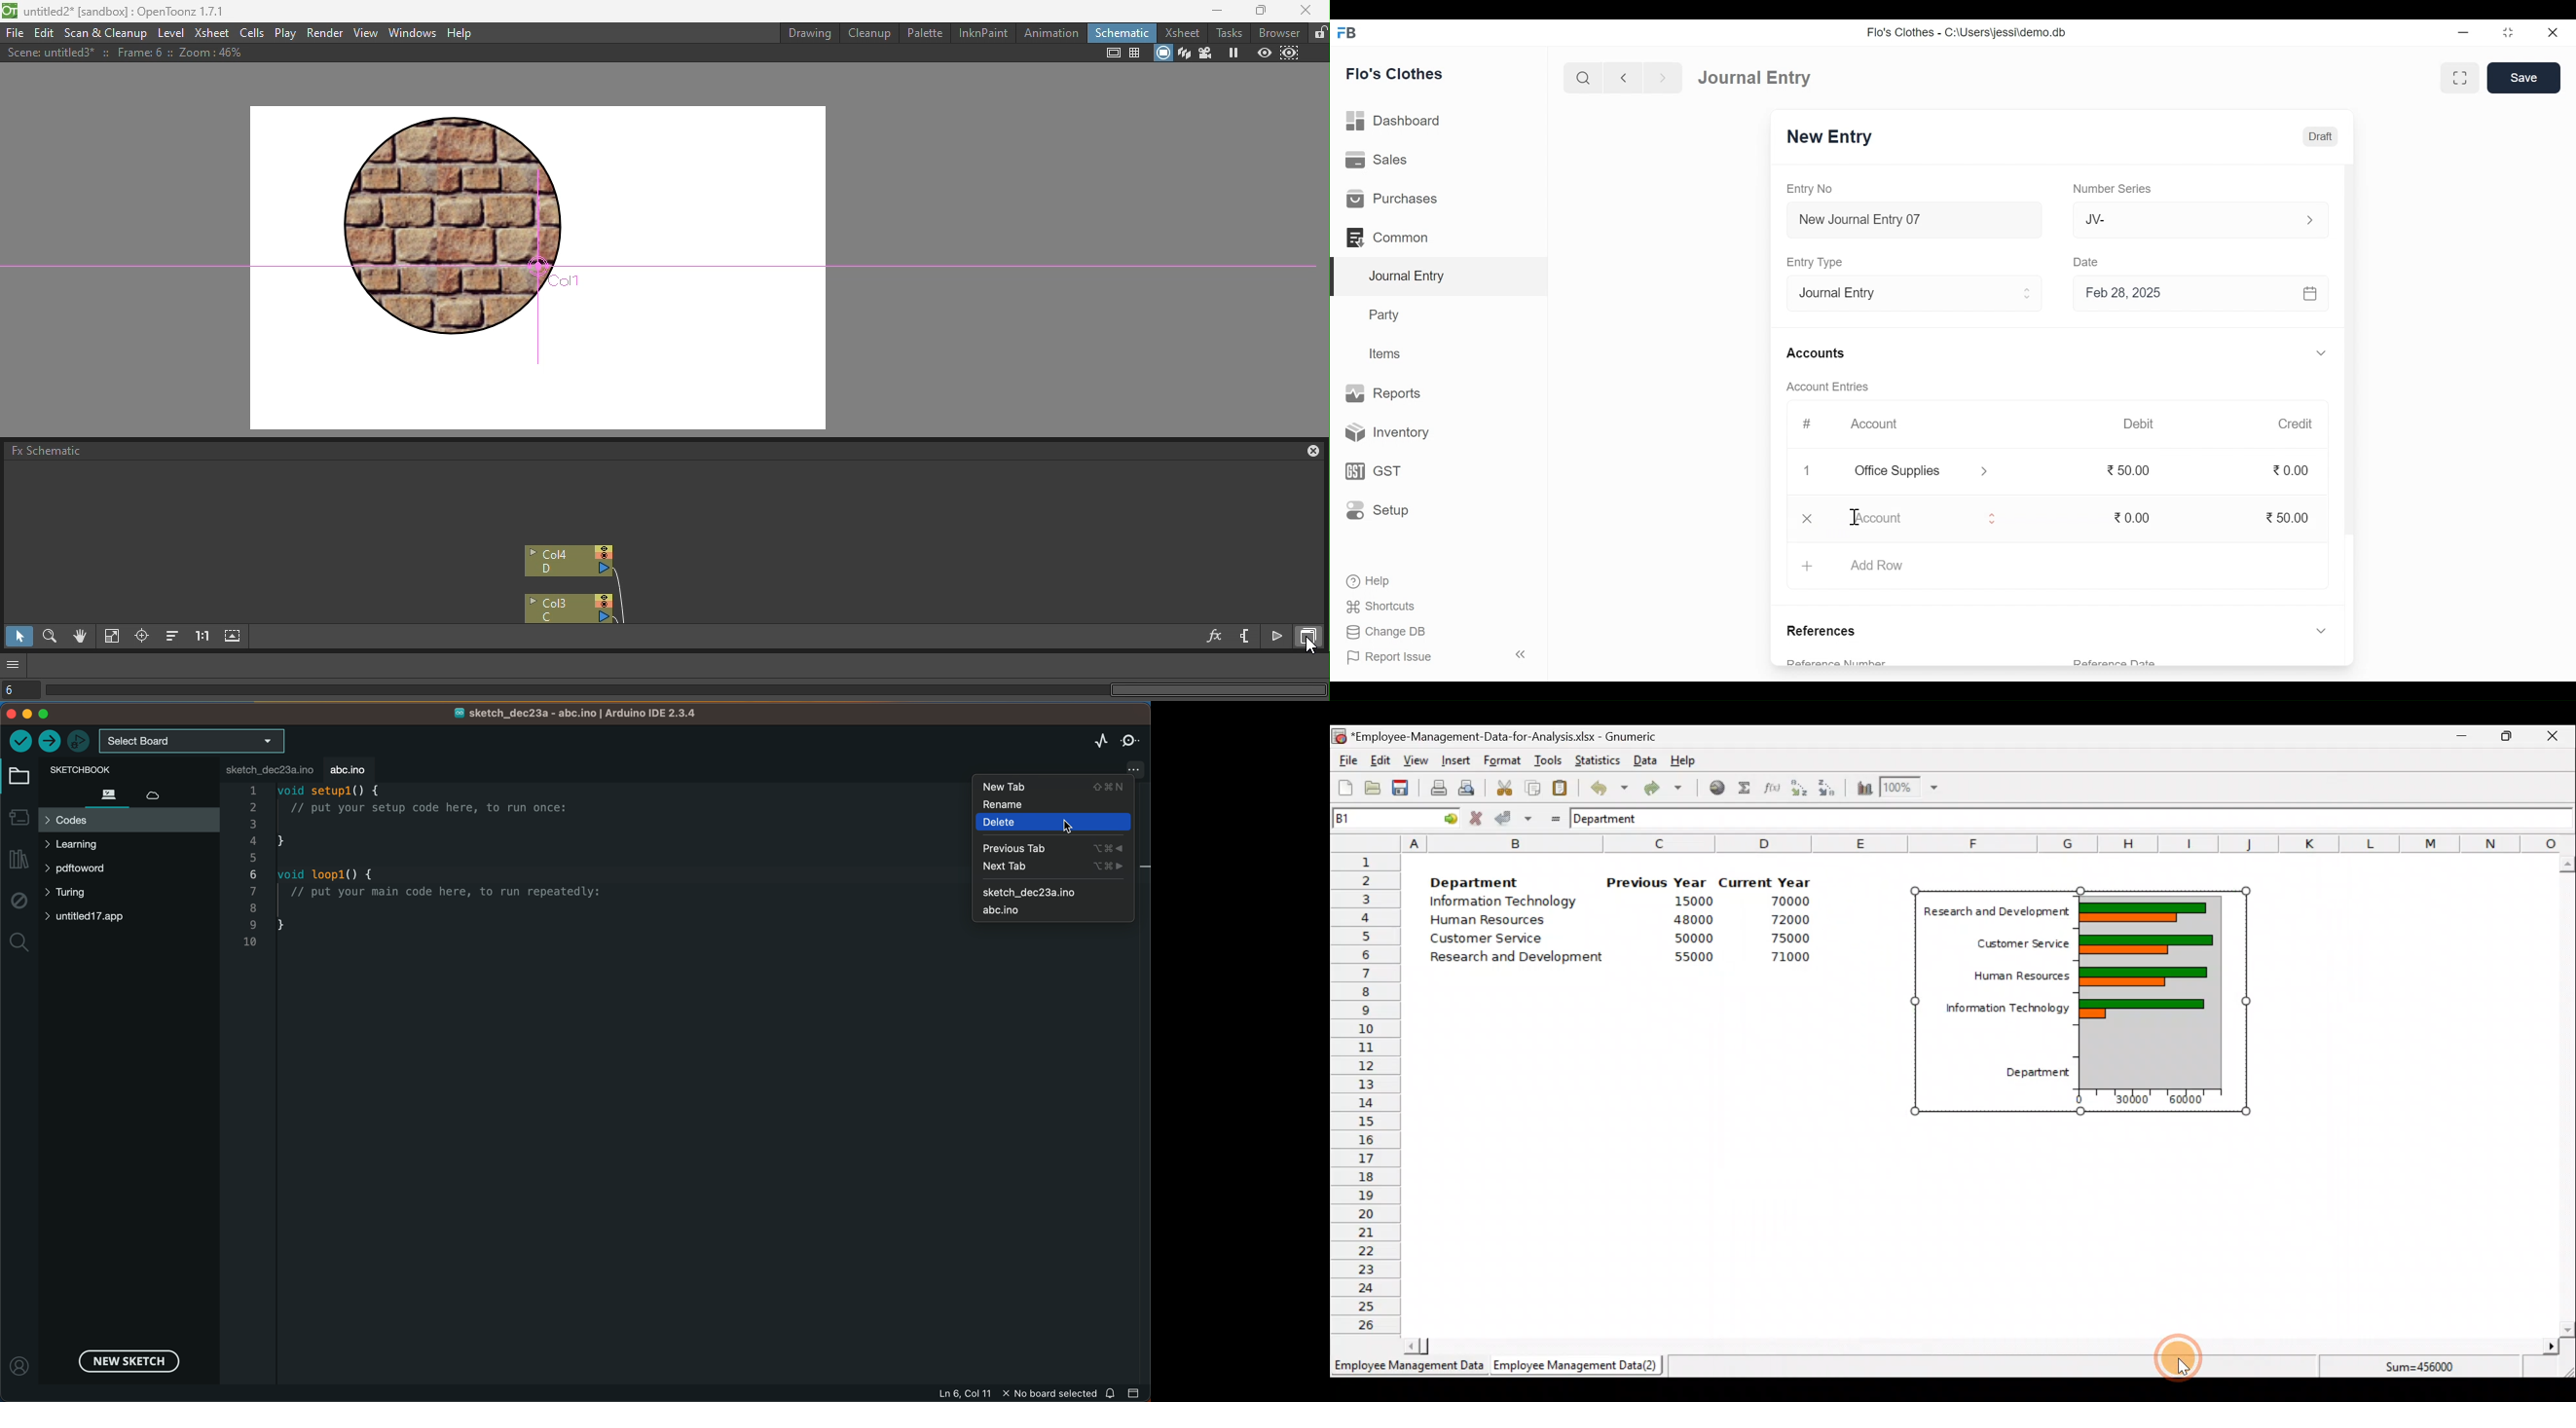  Describe the element at coordinates (2318, 137) in the screenshot. I see `Draft` at that location.